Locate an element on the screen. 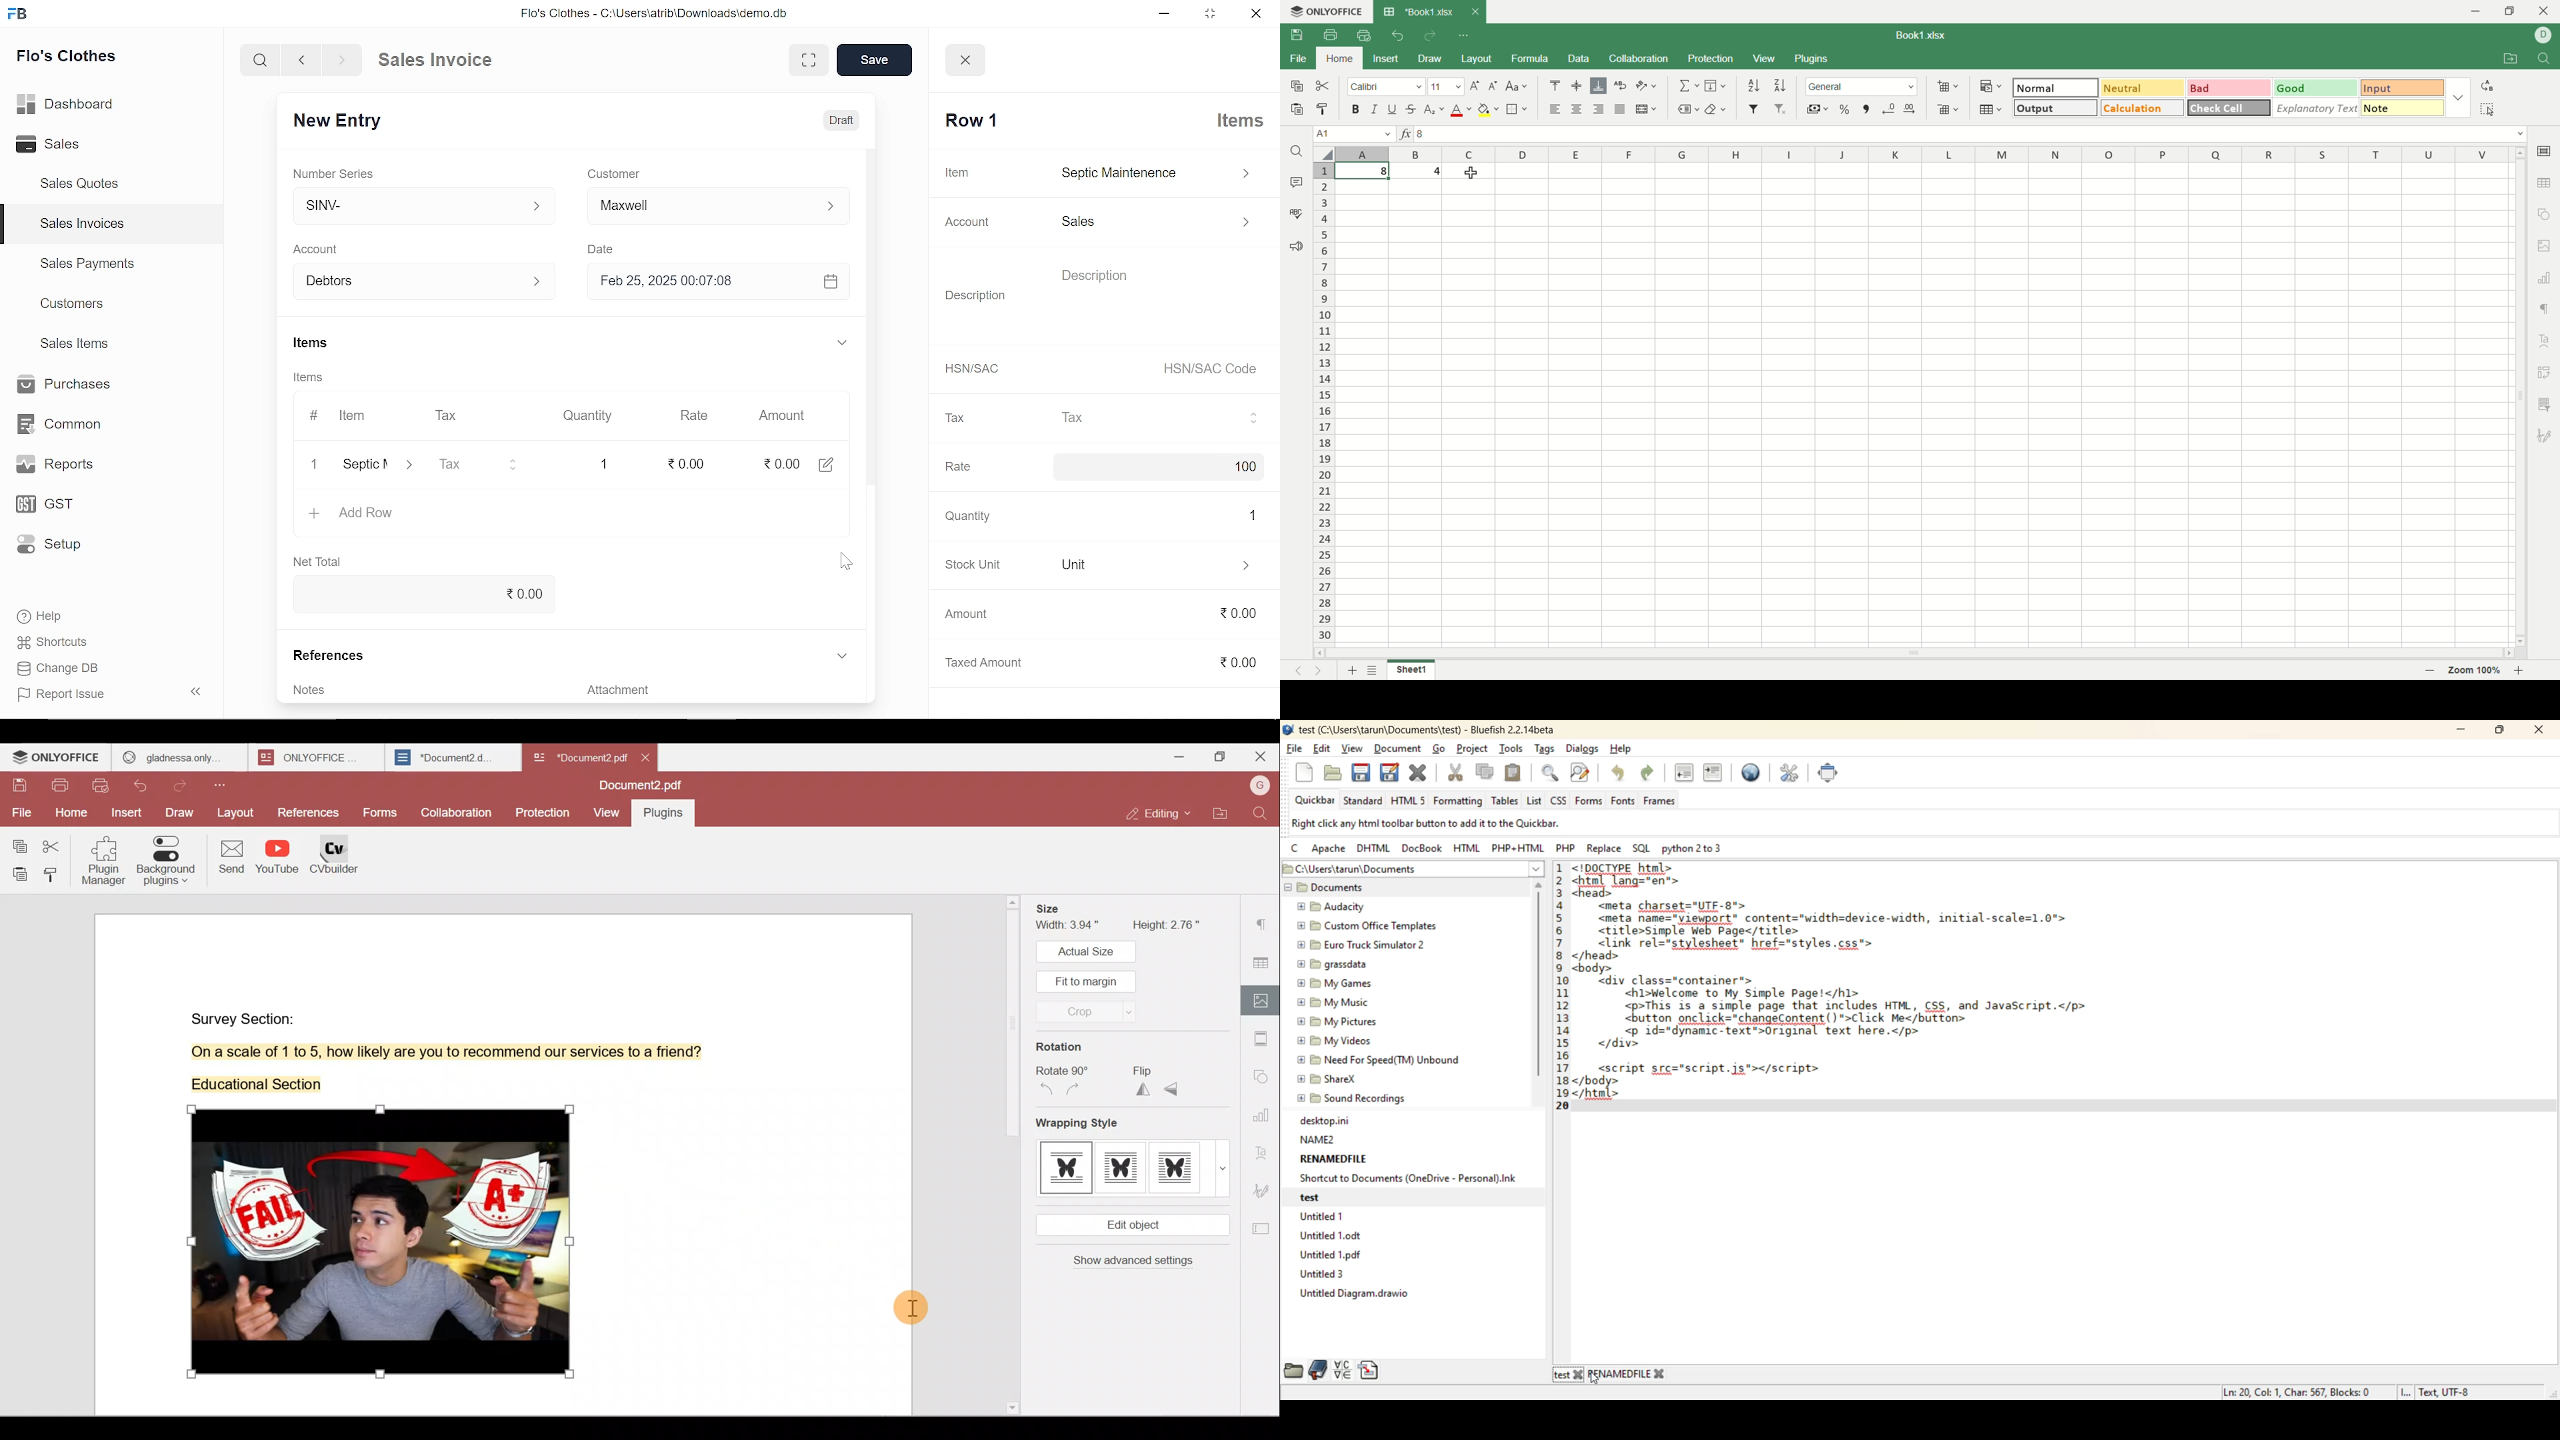  html 5 is located at coordinates (1410, 801).